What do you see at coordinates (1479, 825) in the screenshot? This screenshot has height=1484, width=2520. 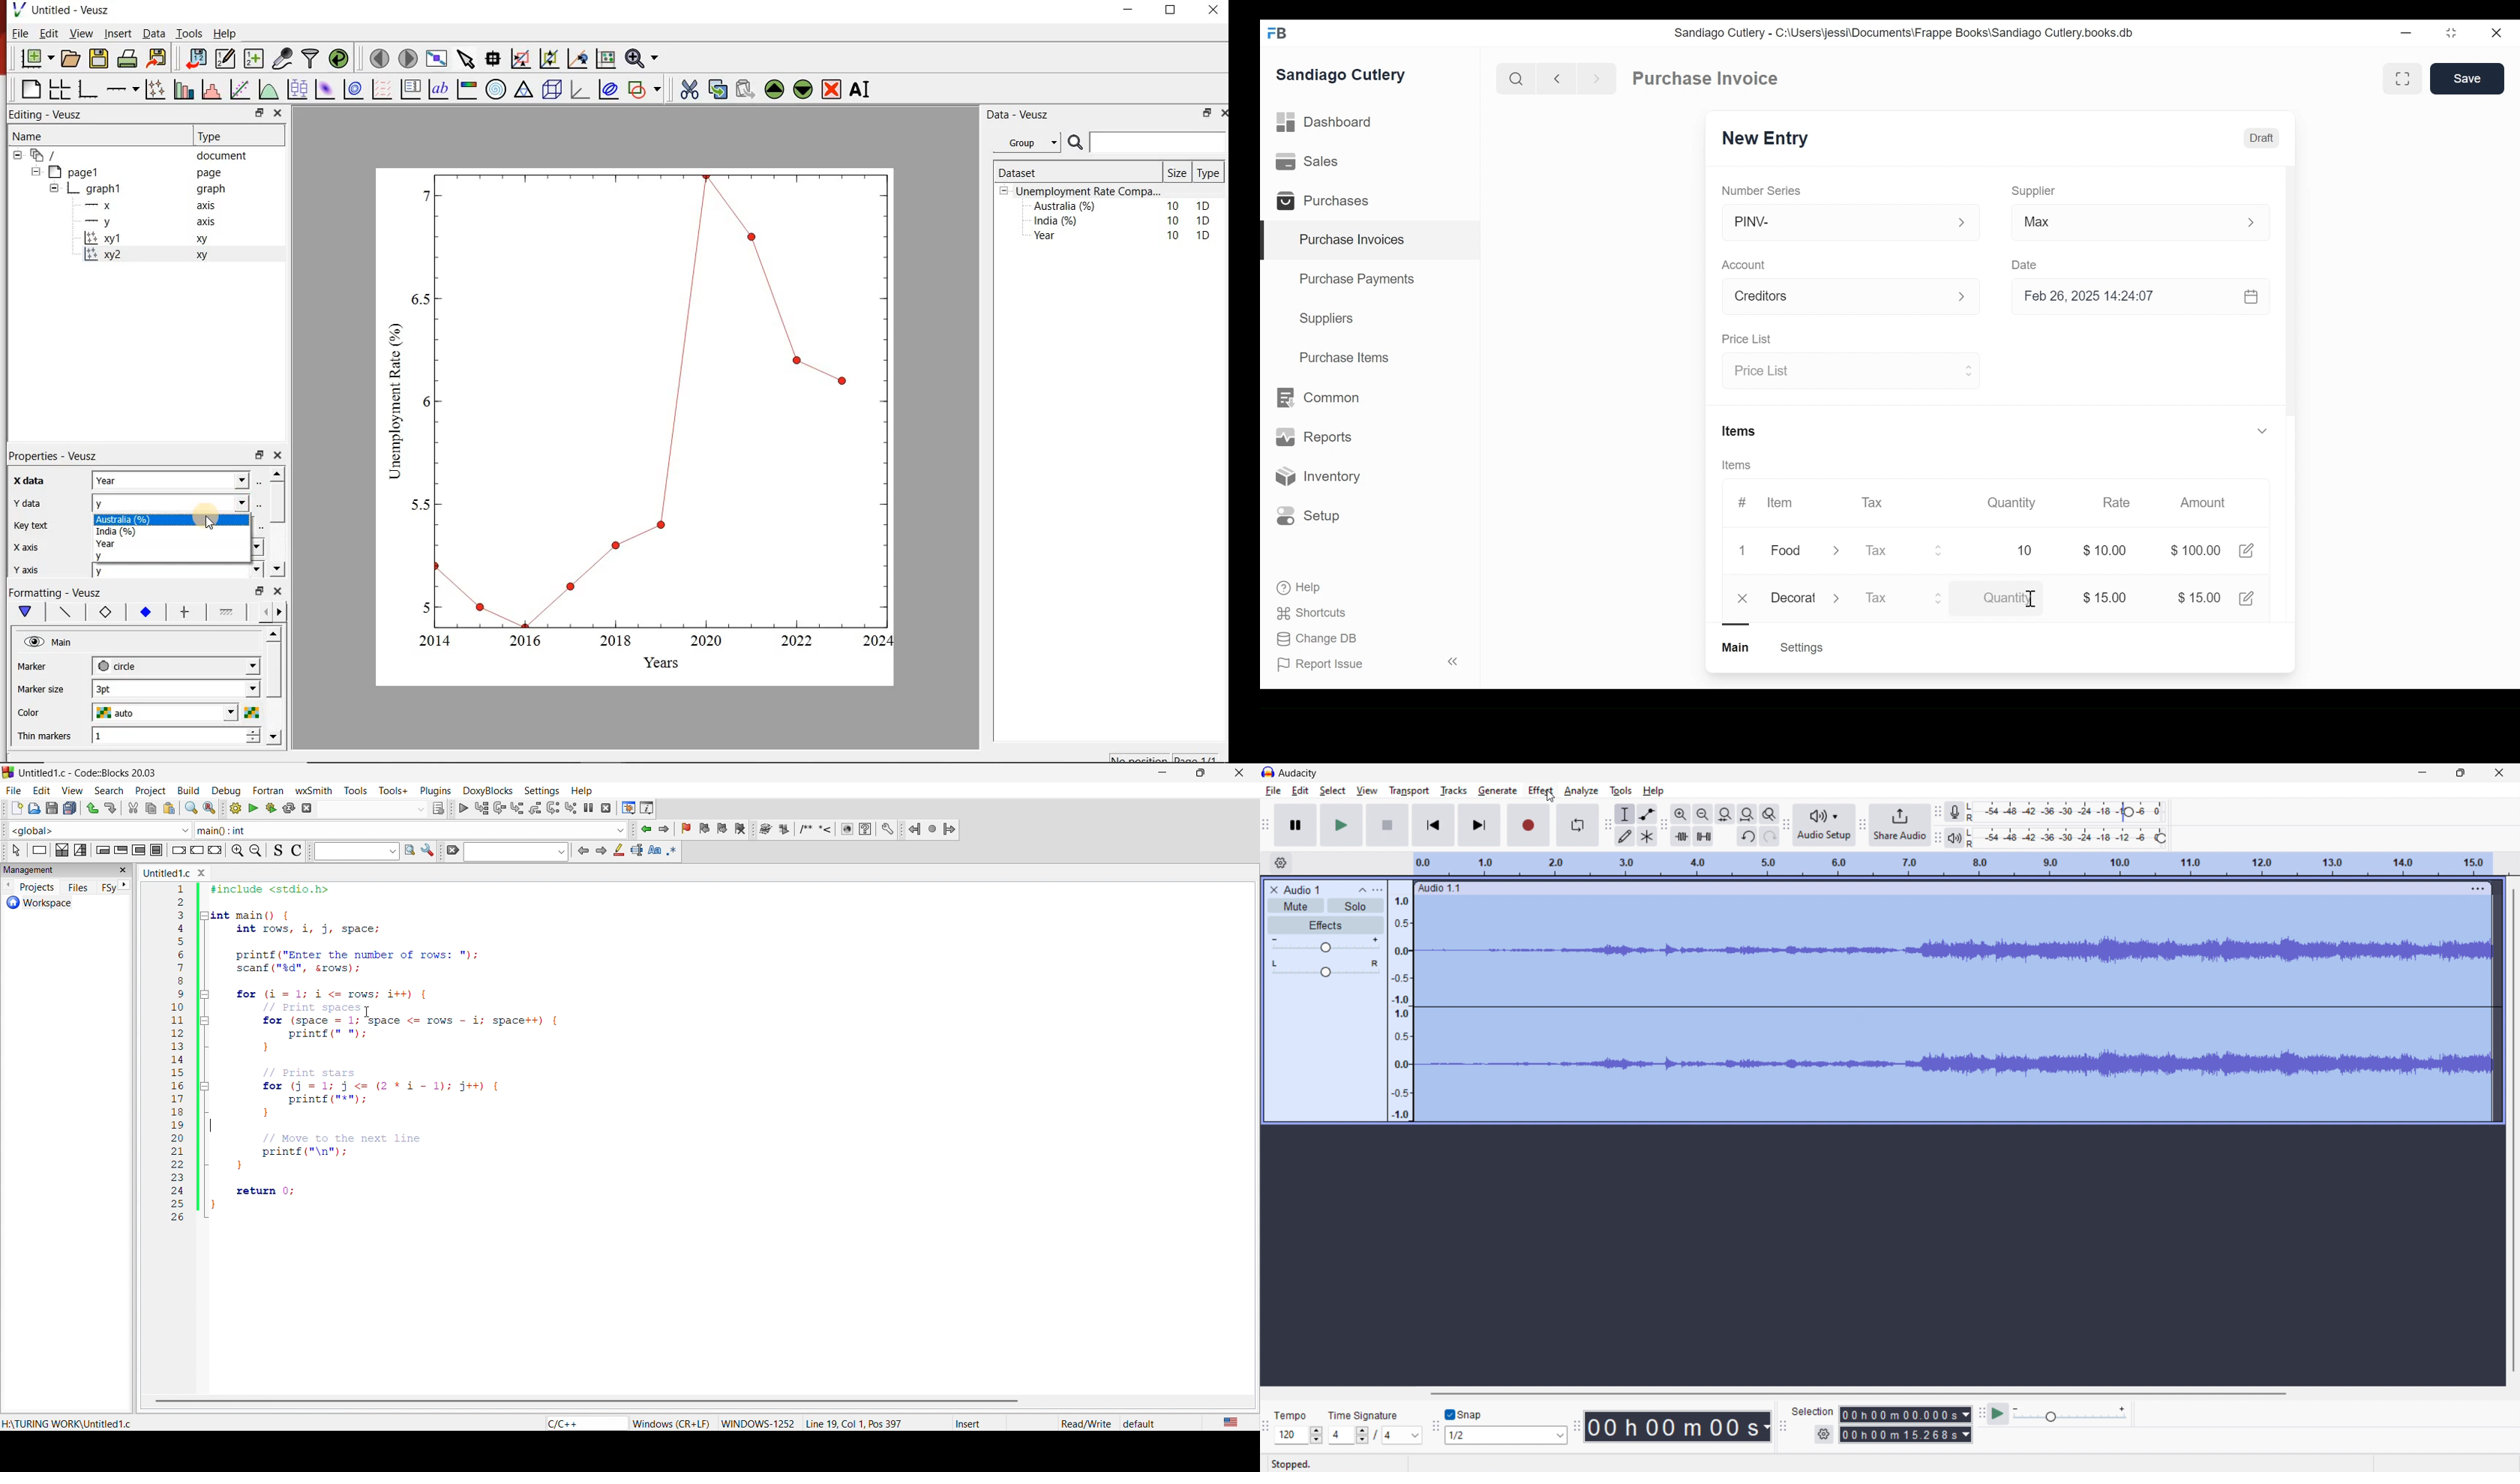 I see `skip to end` at bounding box center [1479, 825].